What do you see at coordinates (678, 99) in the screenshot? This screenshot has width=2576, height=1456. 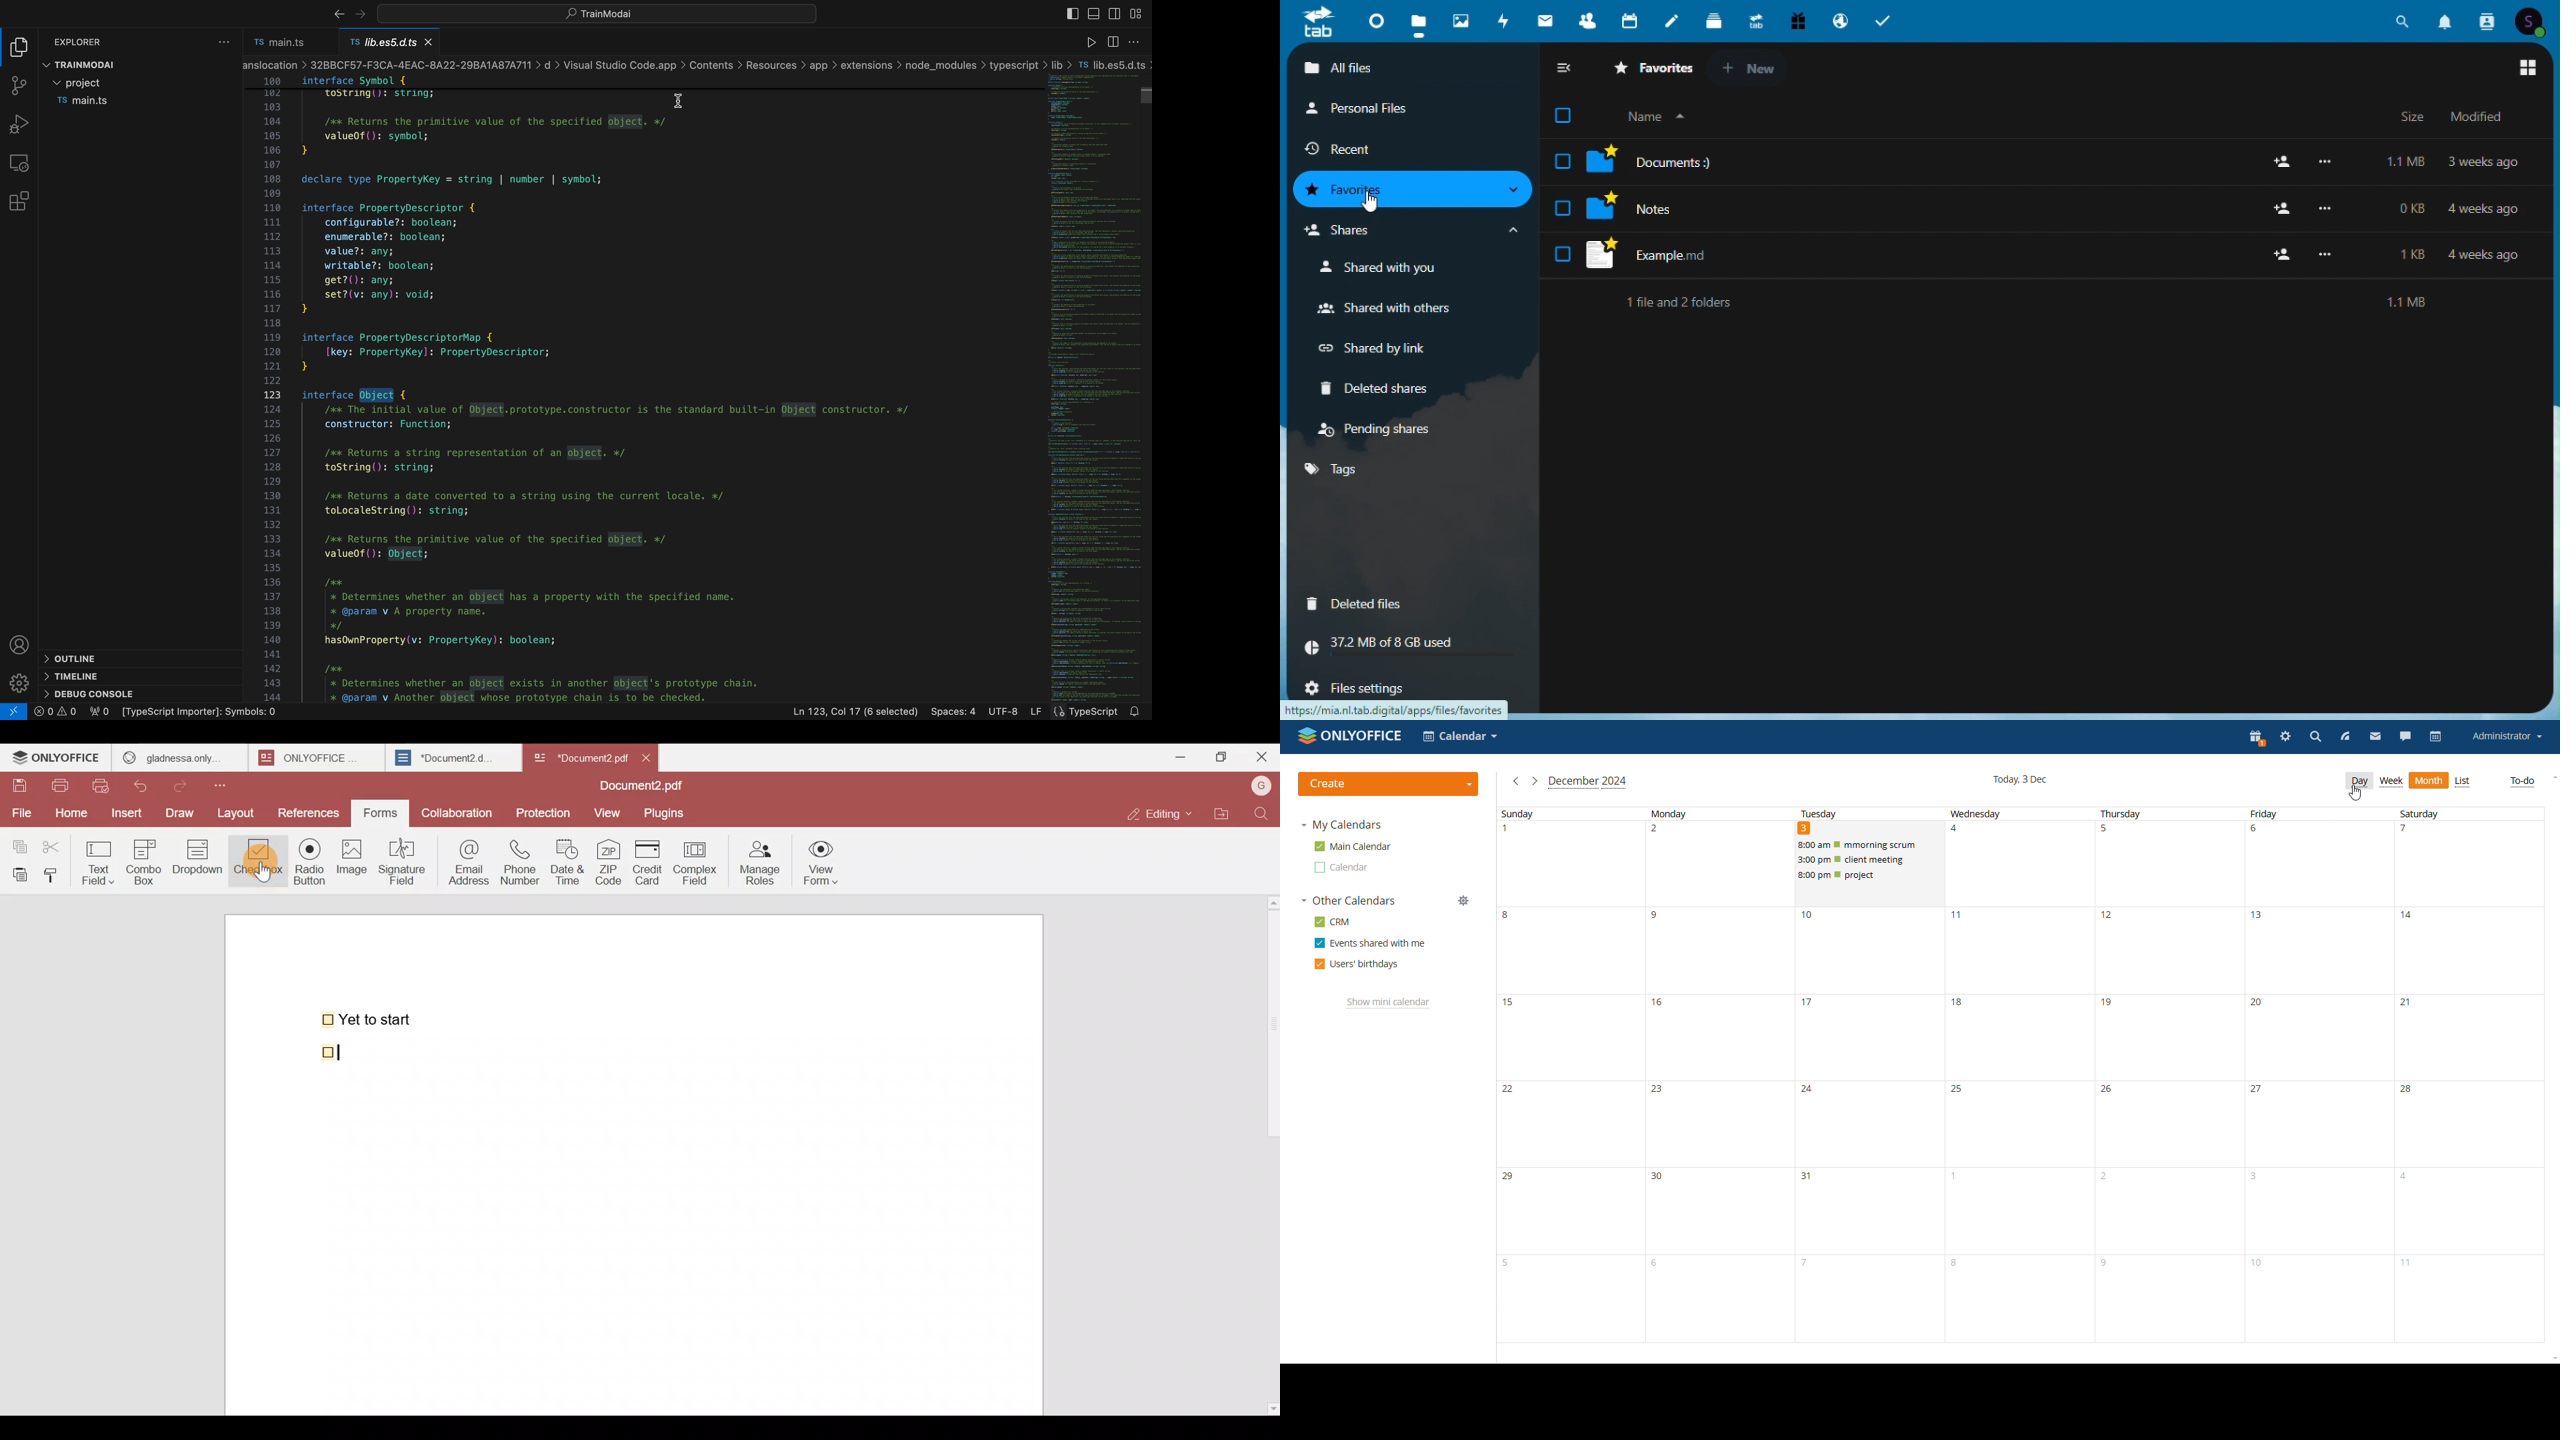 I see `cursor` at bounding box center [678, 99].